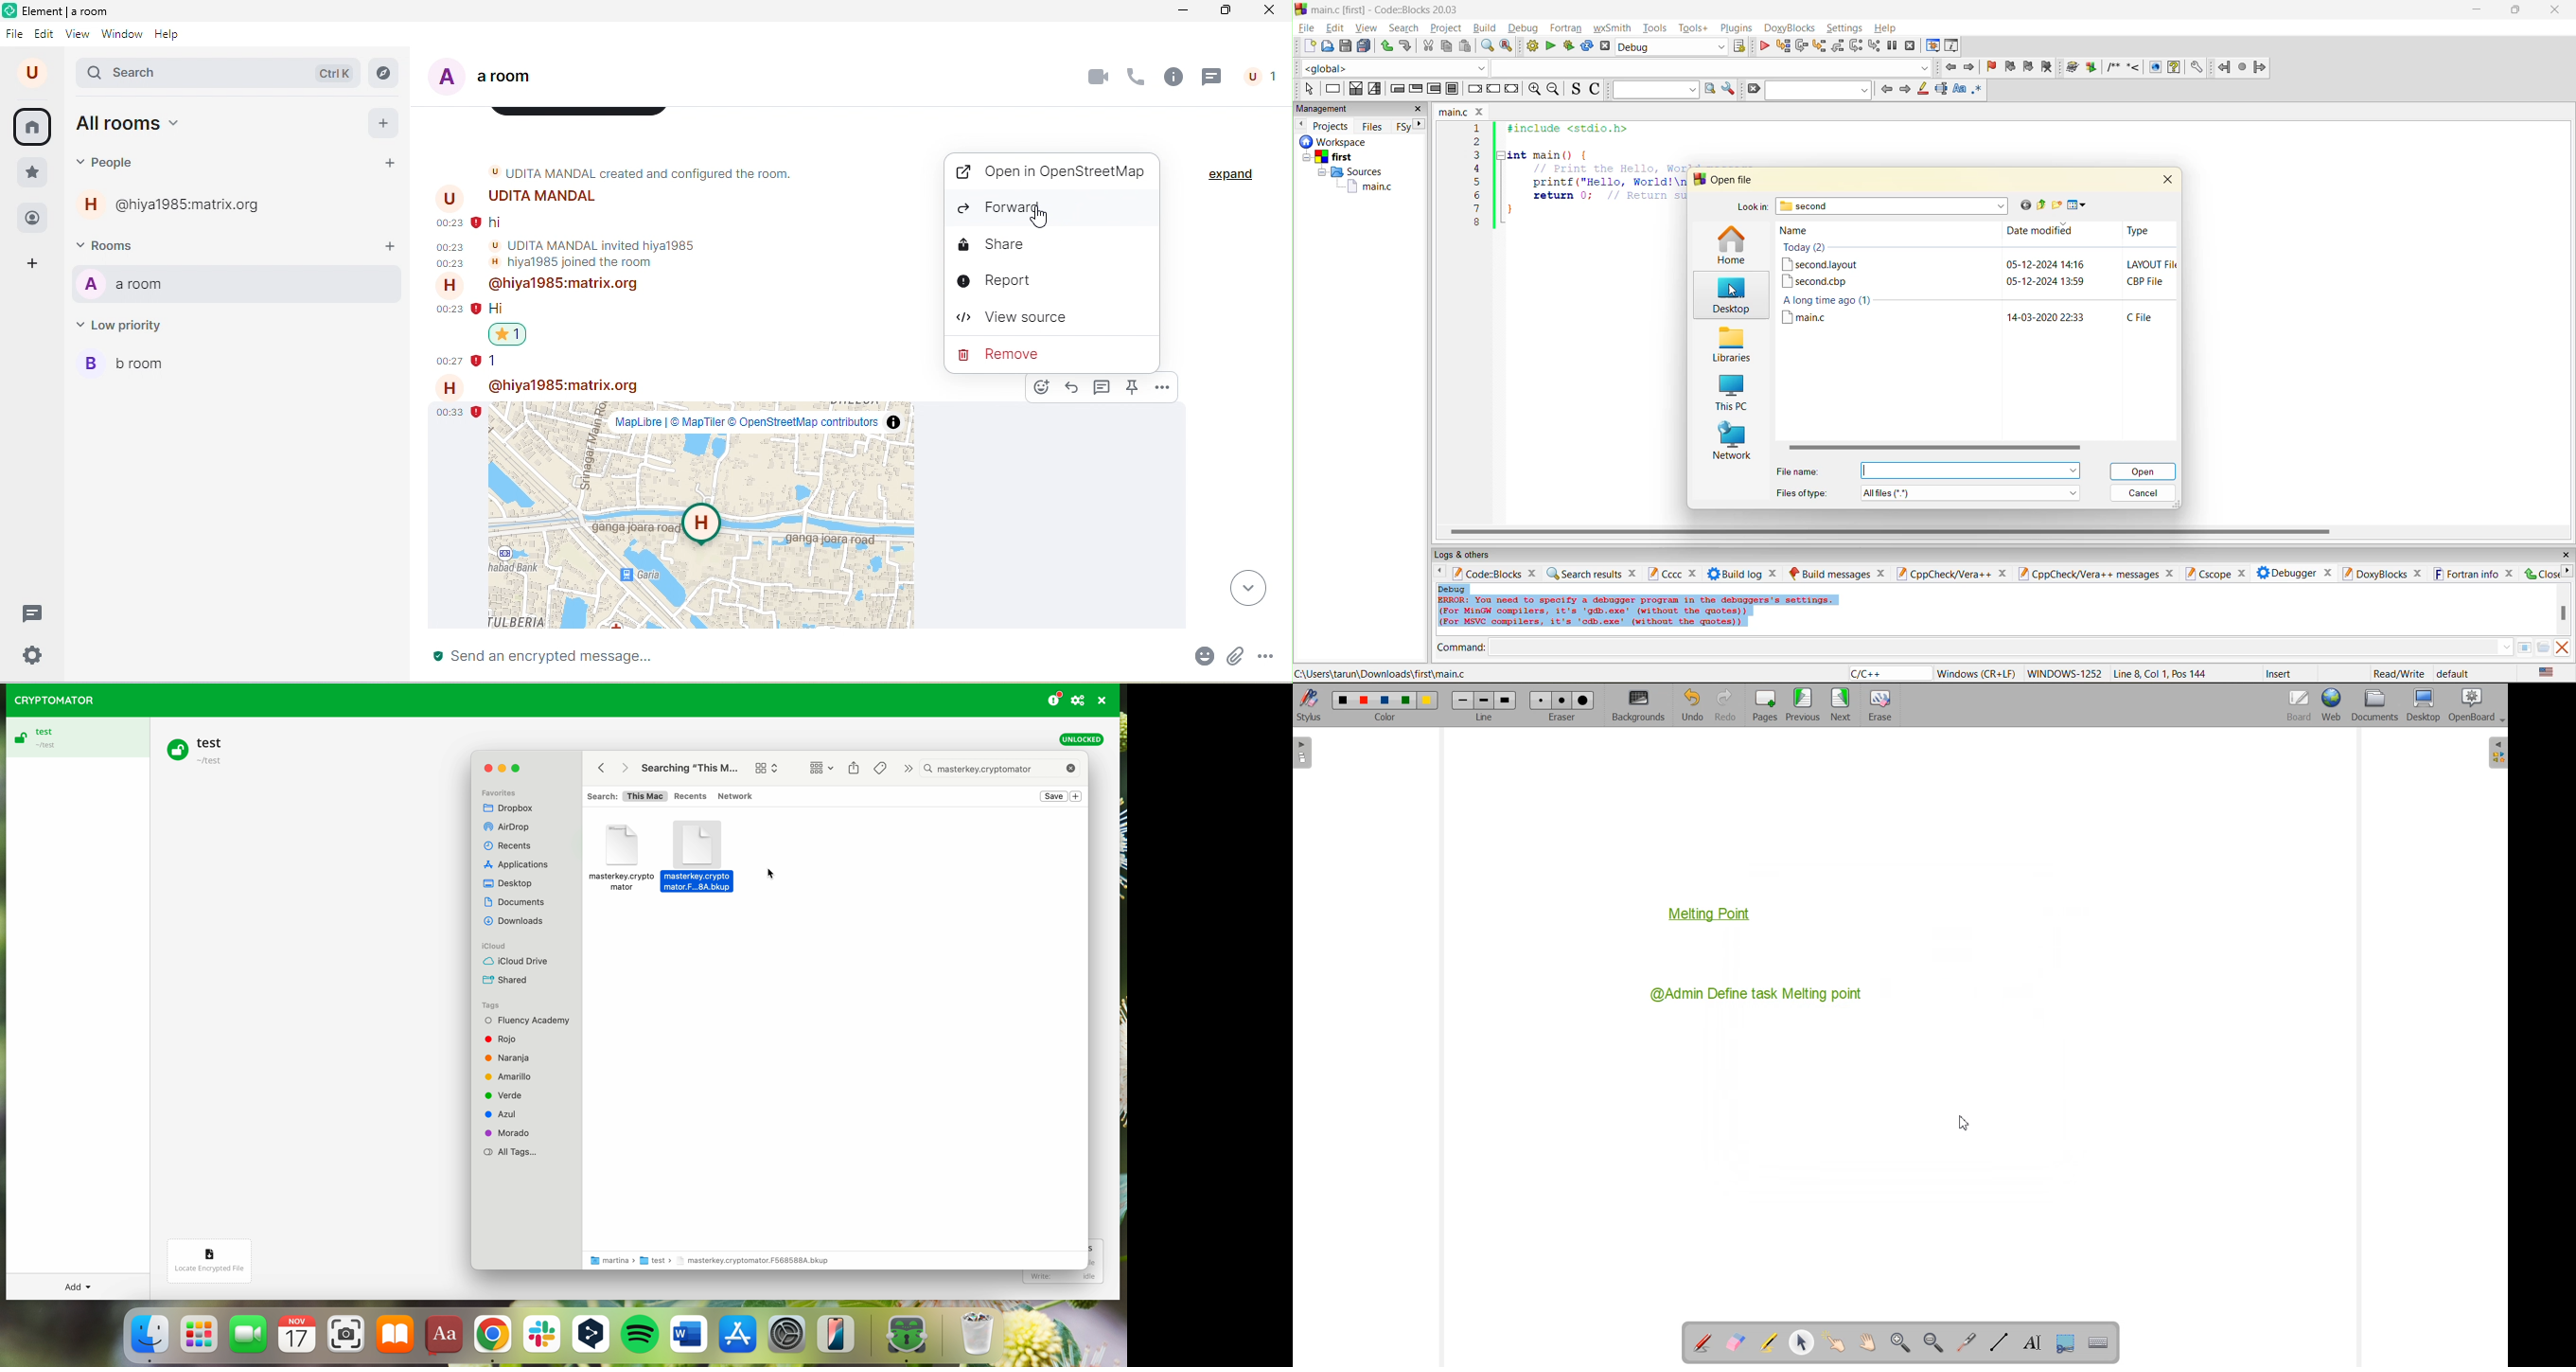 The height and width of the screenshot is (1372, 2576). What do you see at coordinates (825, 769) in the screenshot?
I see `change item grouping` at bounding box center [825, 769].